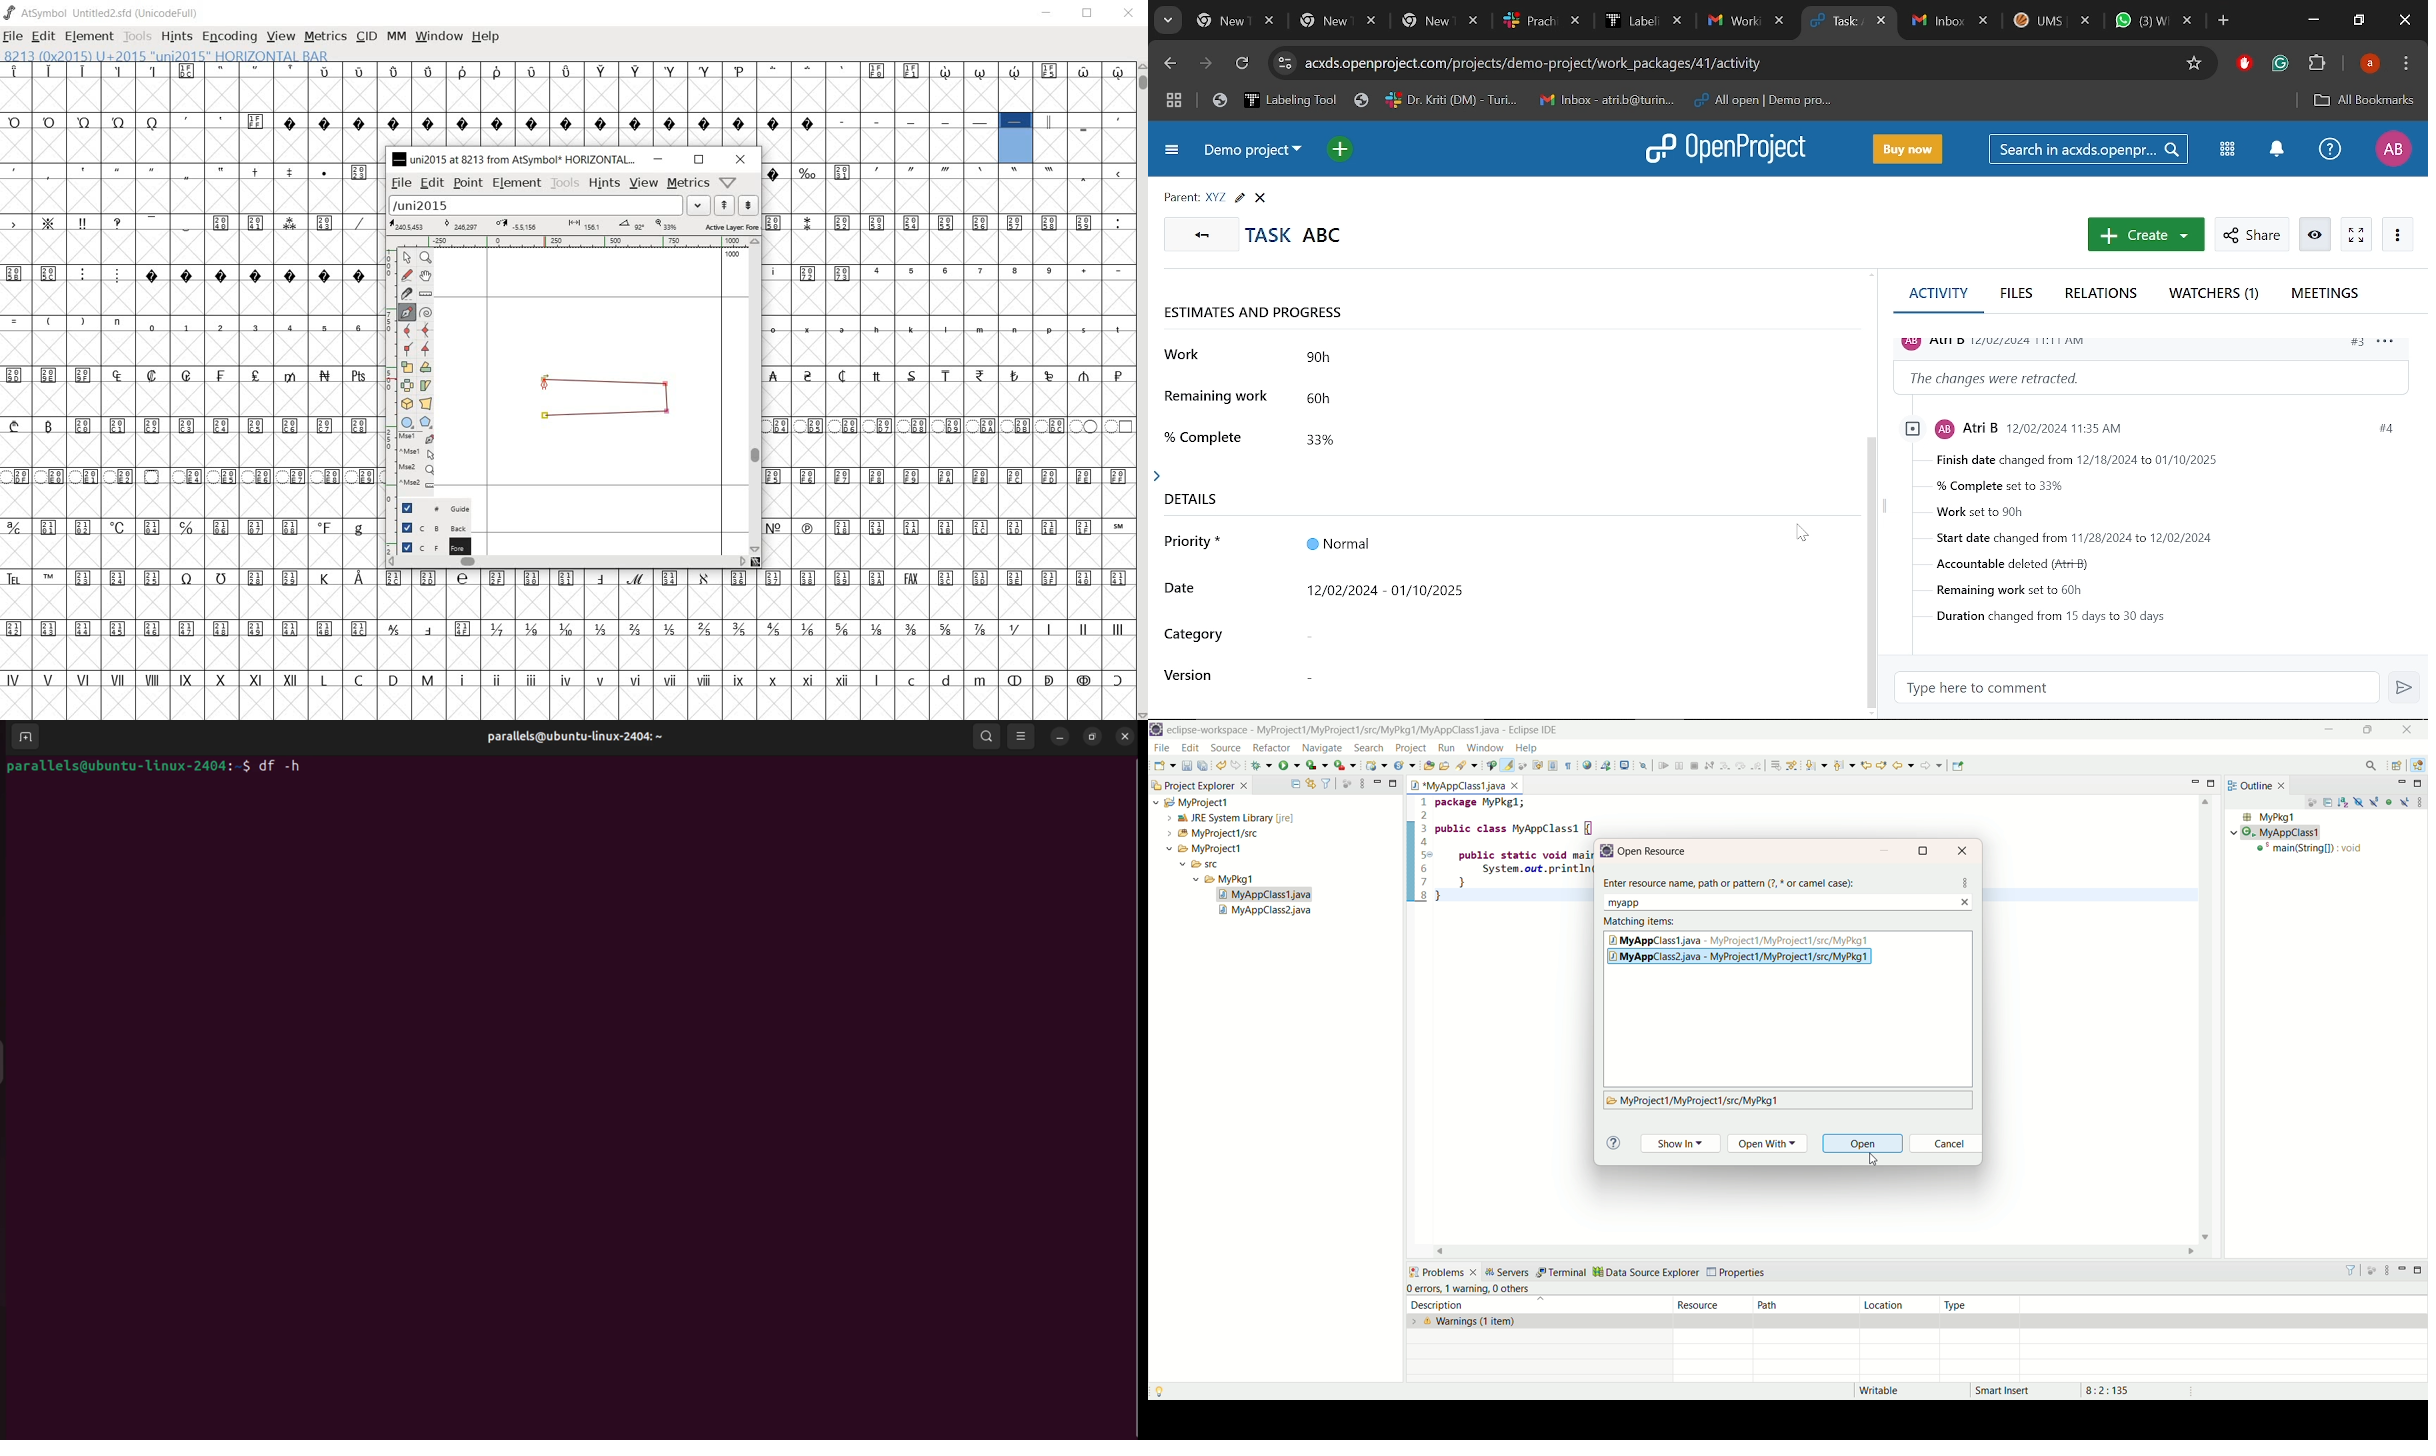  Describe the element at coordinates (545, 386) in the screenshot. I see `Feltpen tool/cursor location` at that location.